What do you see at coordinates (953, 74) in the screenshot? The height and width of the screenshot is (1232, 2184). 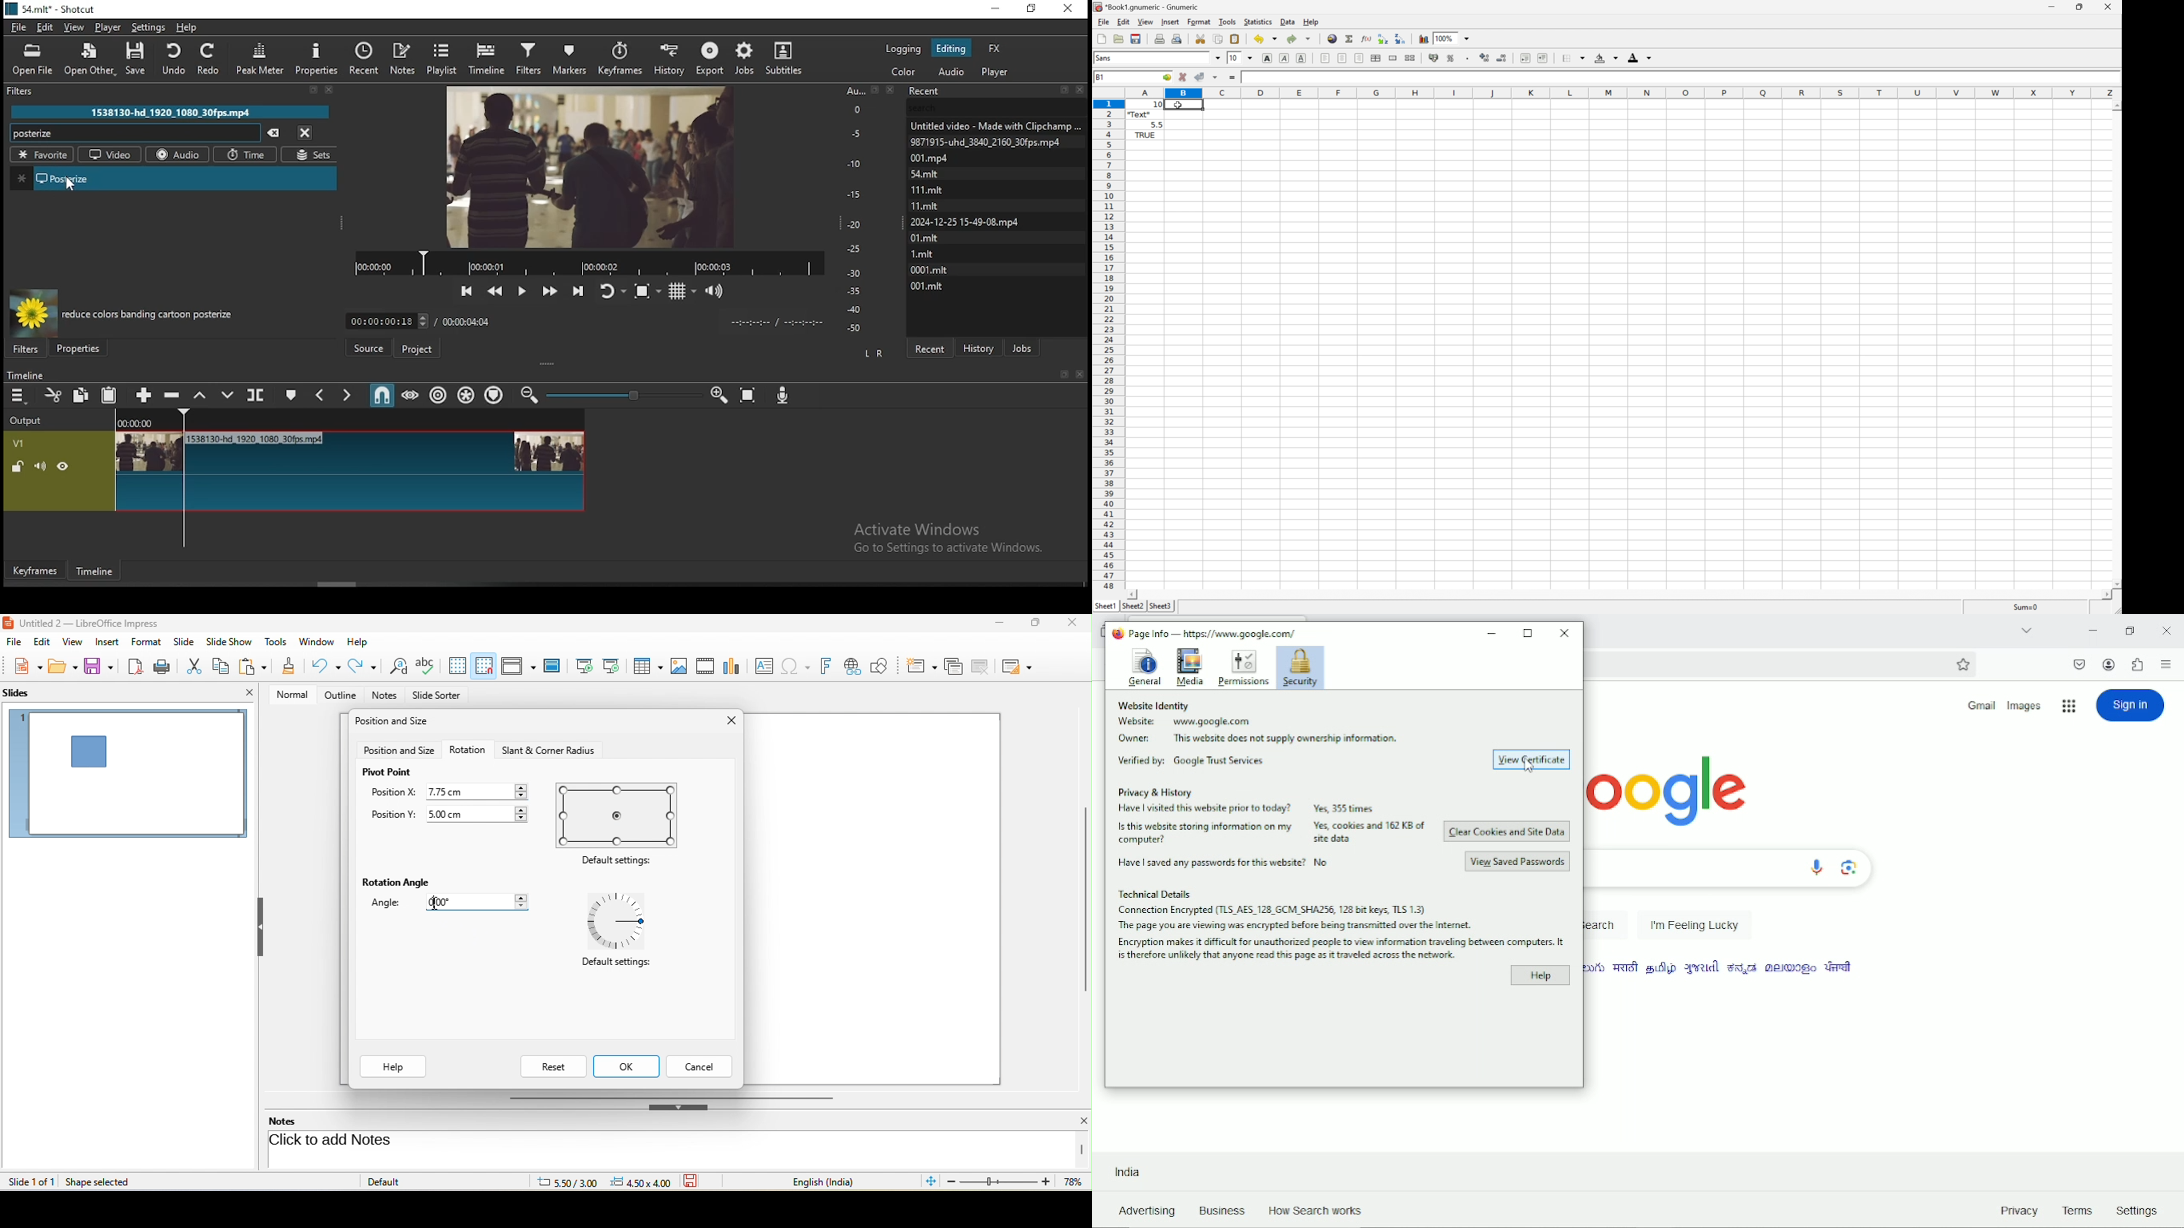 I see `audio` at bounding box center [953, 74].